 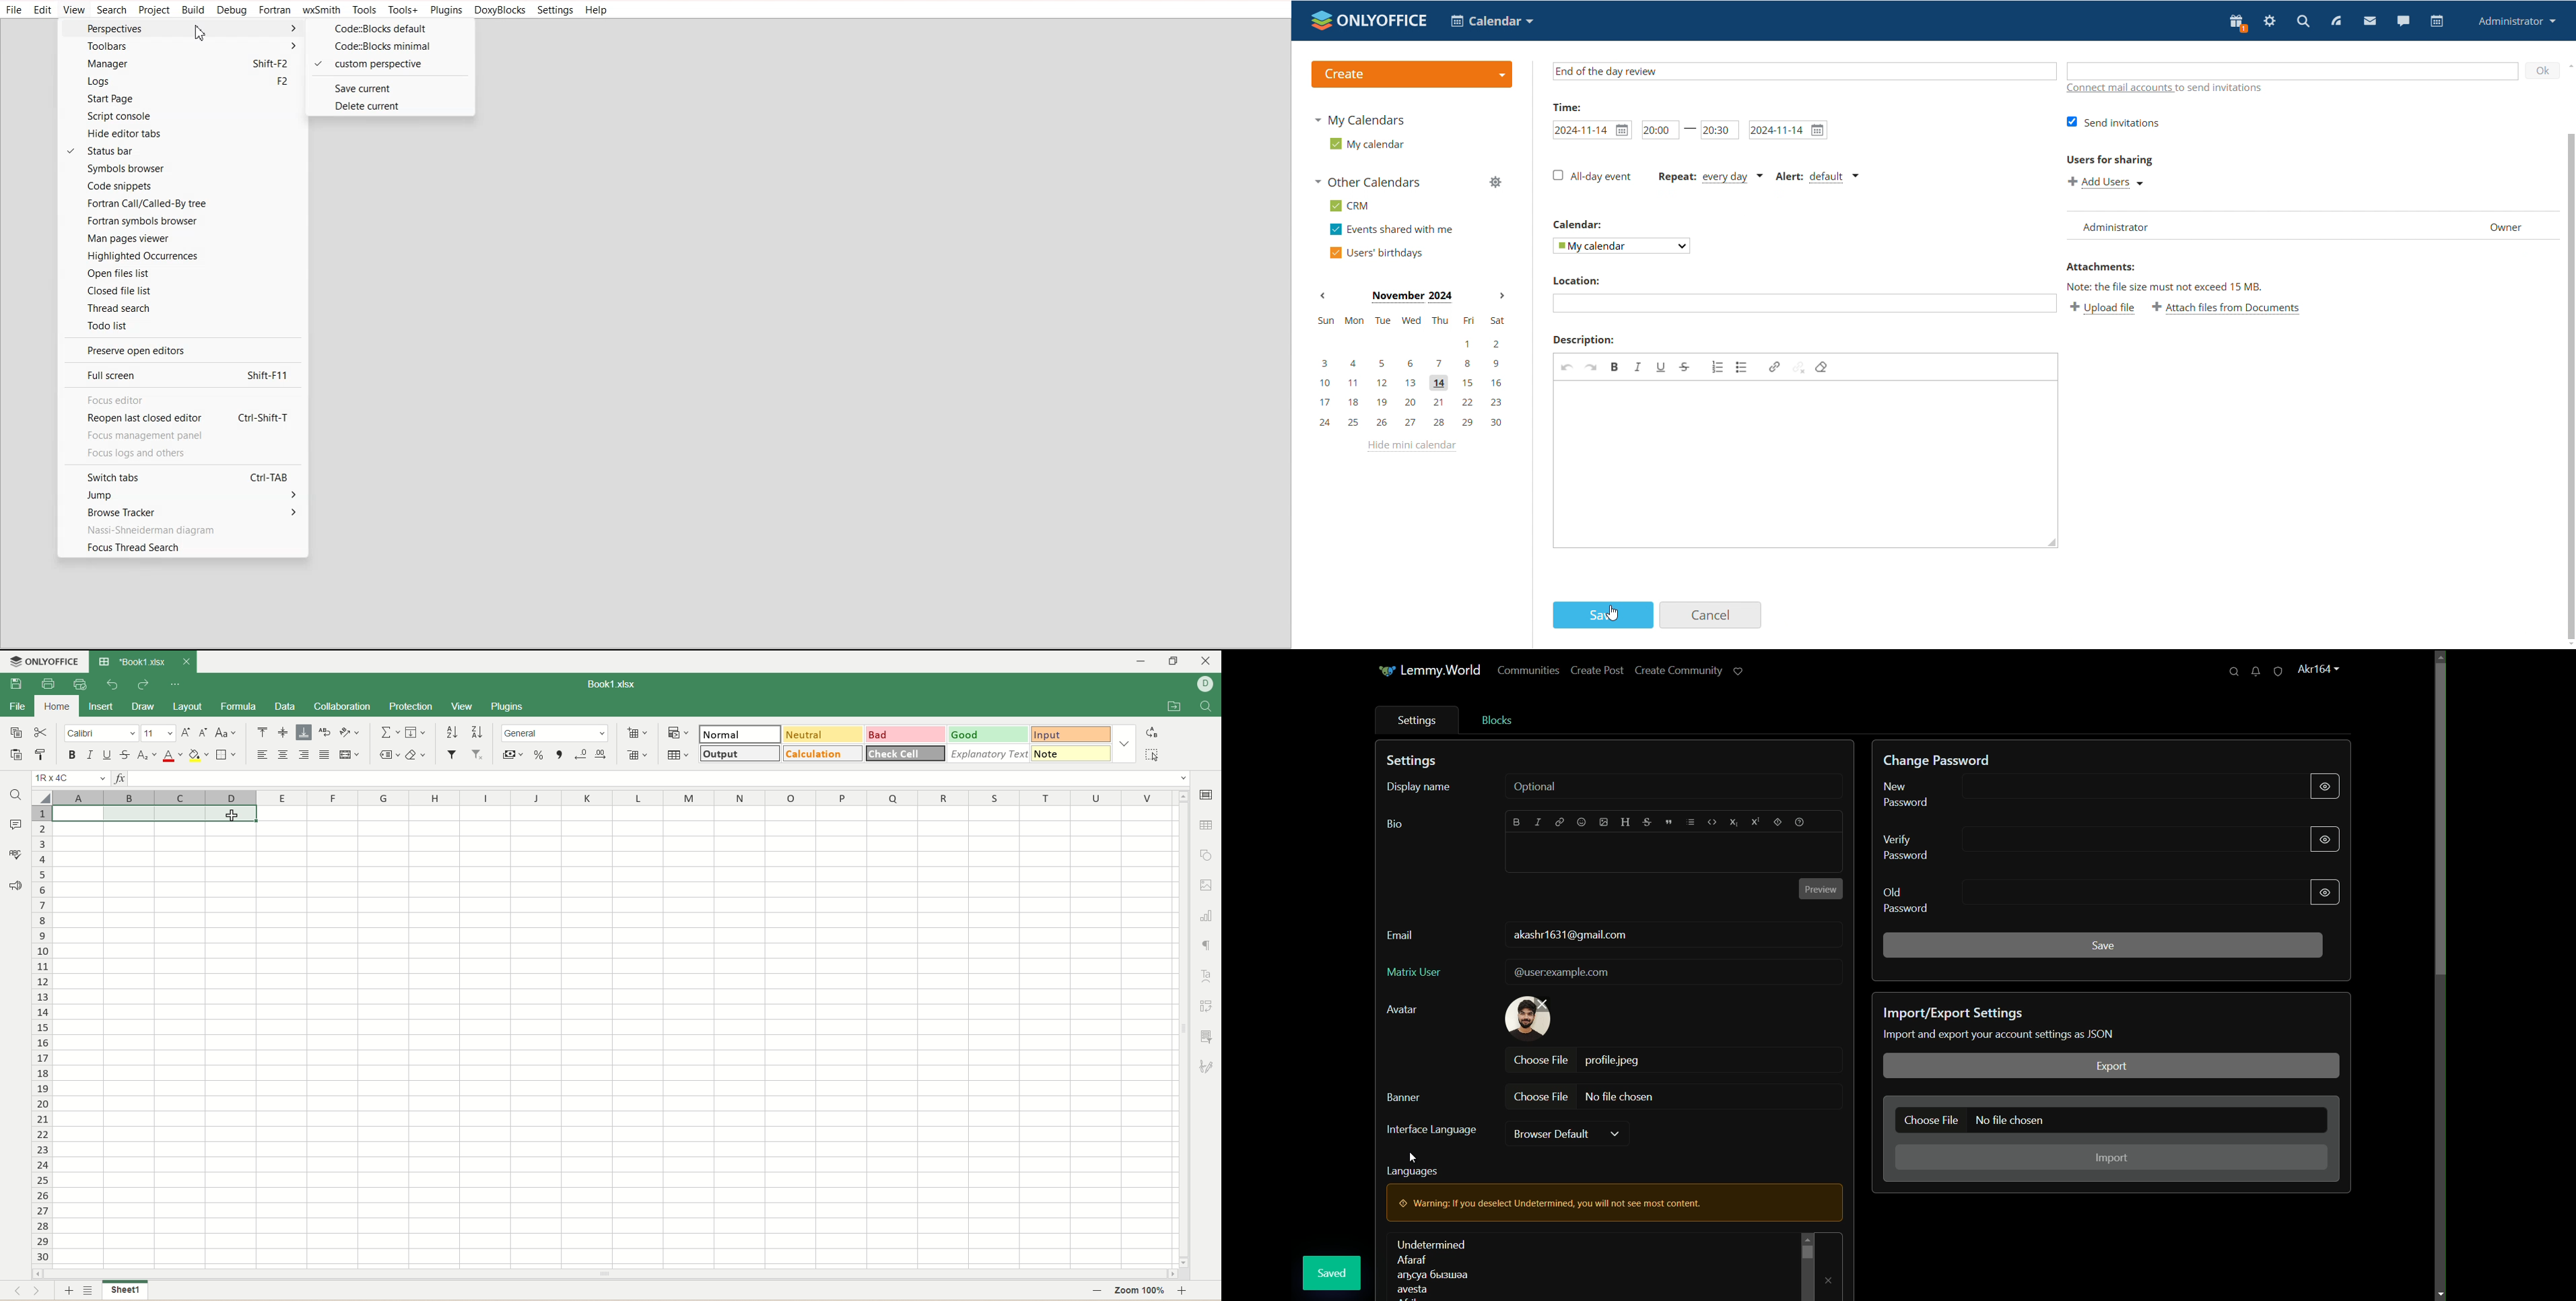 What do you see at coordinates (1358, 119) in the screenshot?
I see `my calendars` at bounding box center [1358, 119].